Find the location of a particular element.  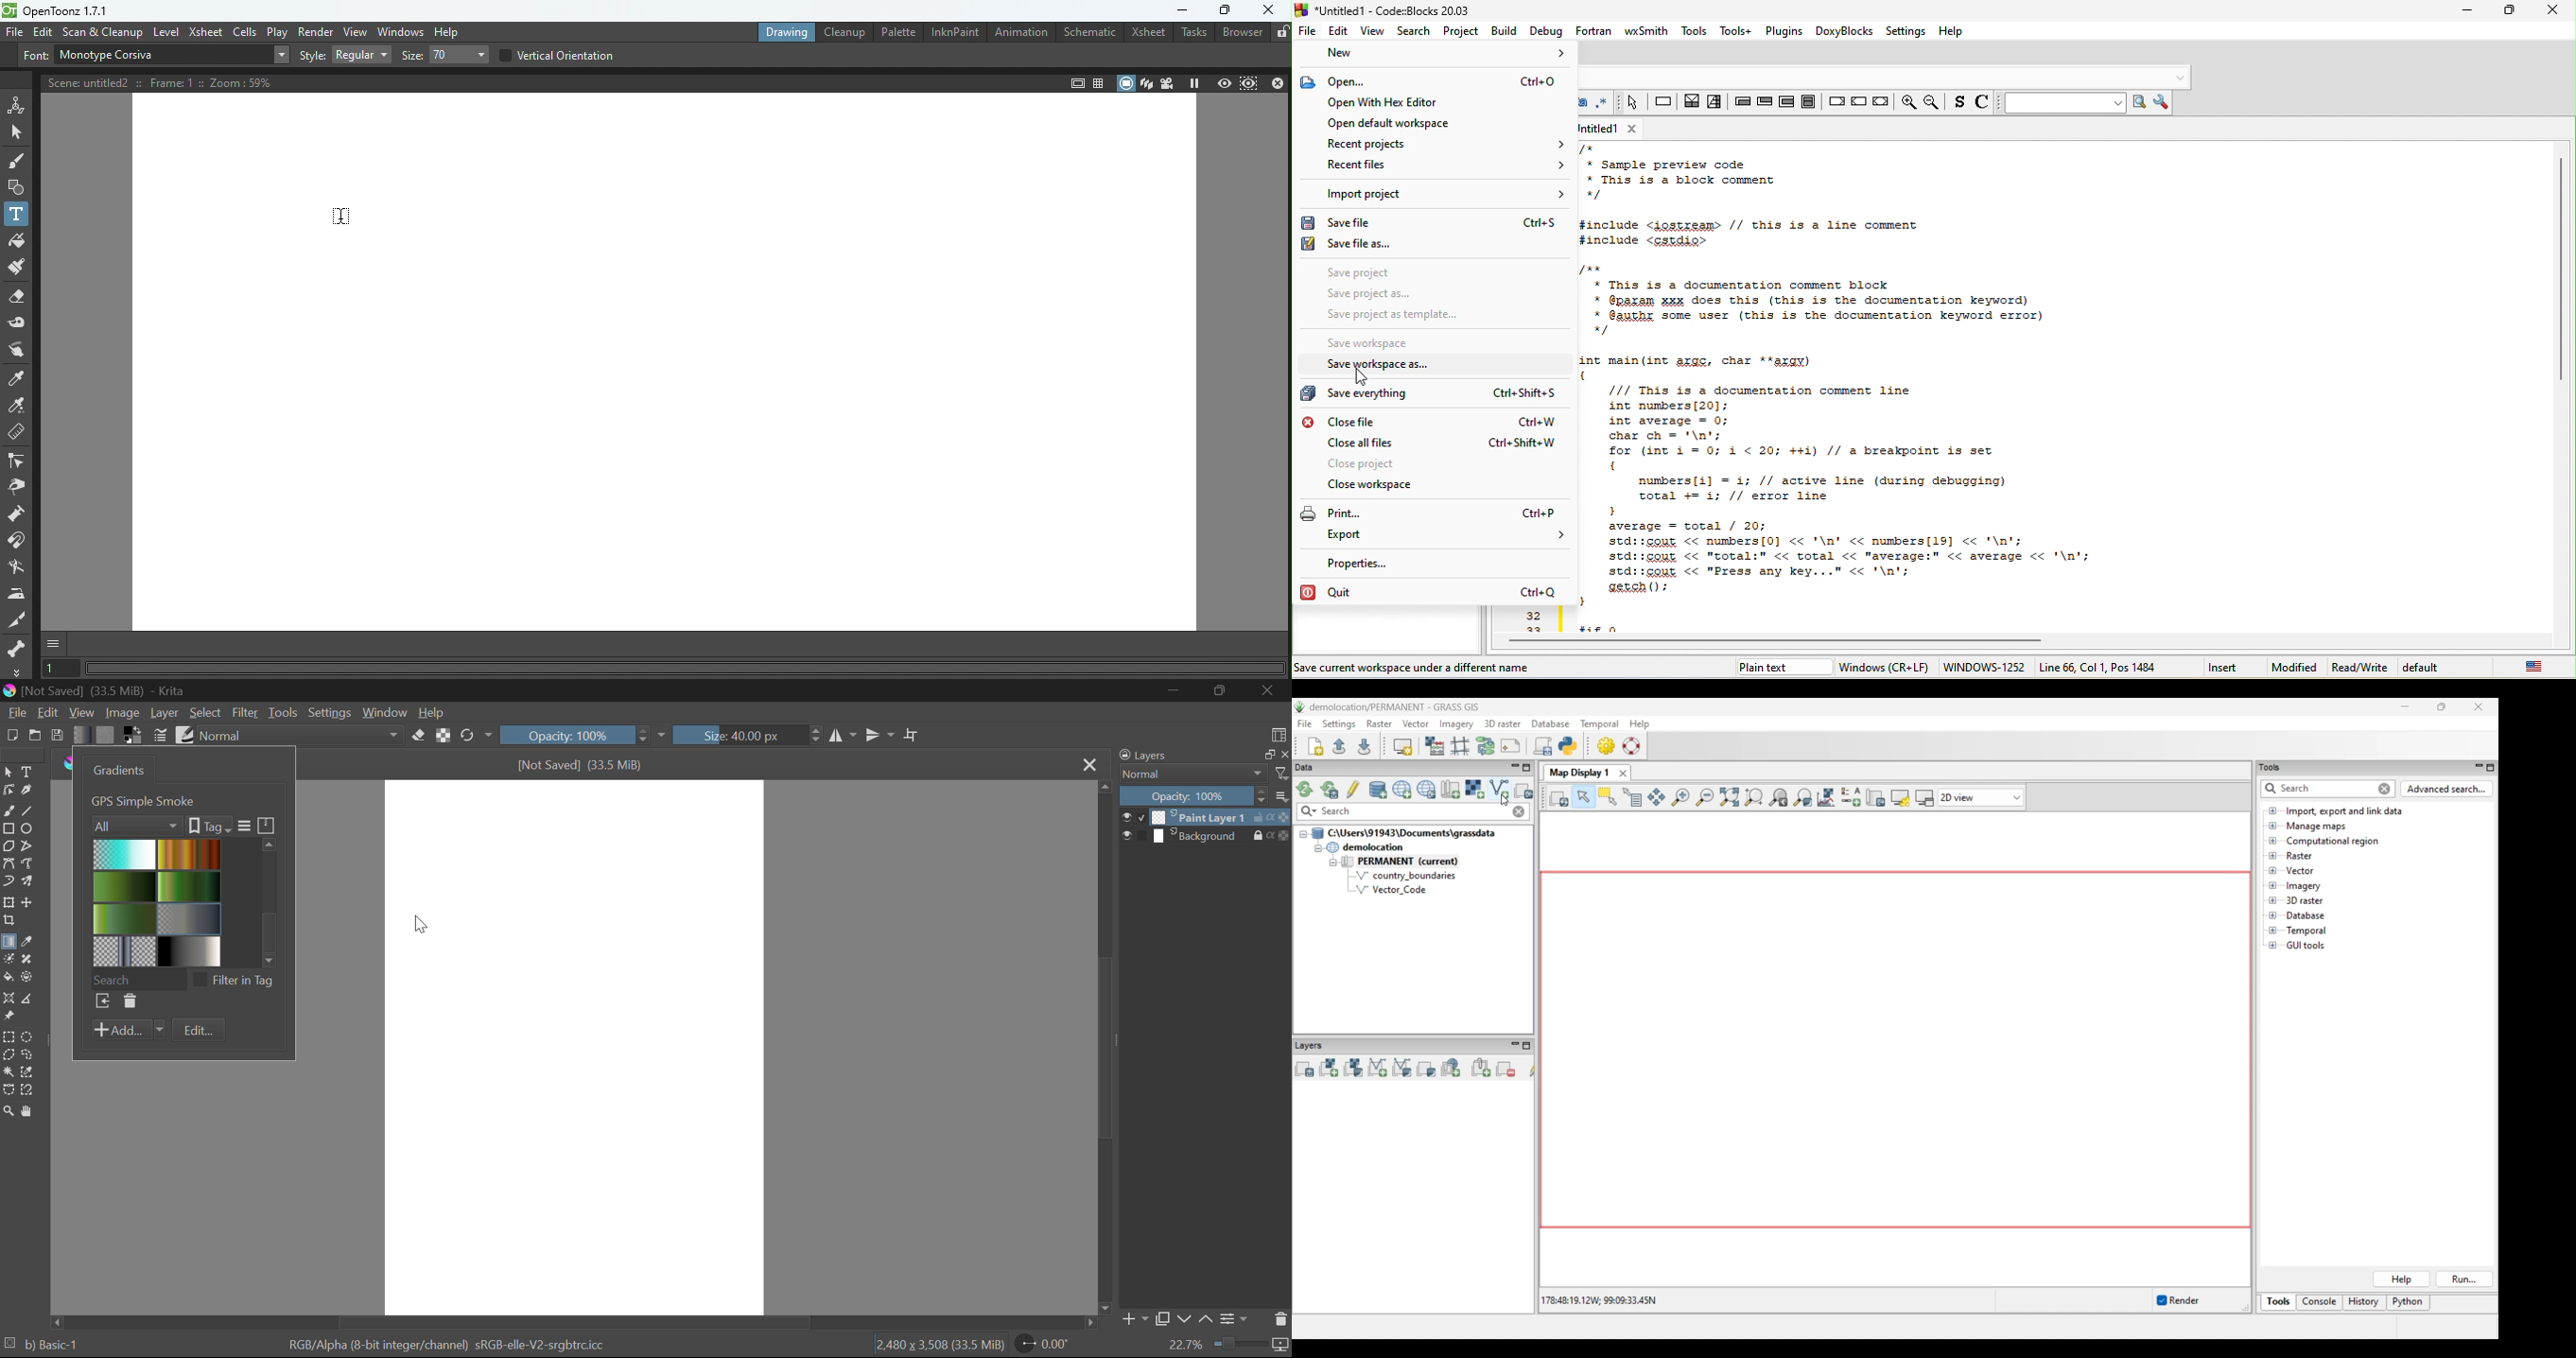

horizontal scroll bar is located at coordinates (1787, 642).